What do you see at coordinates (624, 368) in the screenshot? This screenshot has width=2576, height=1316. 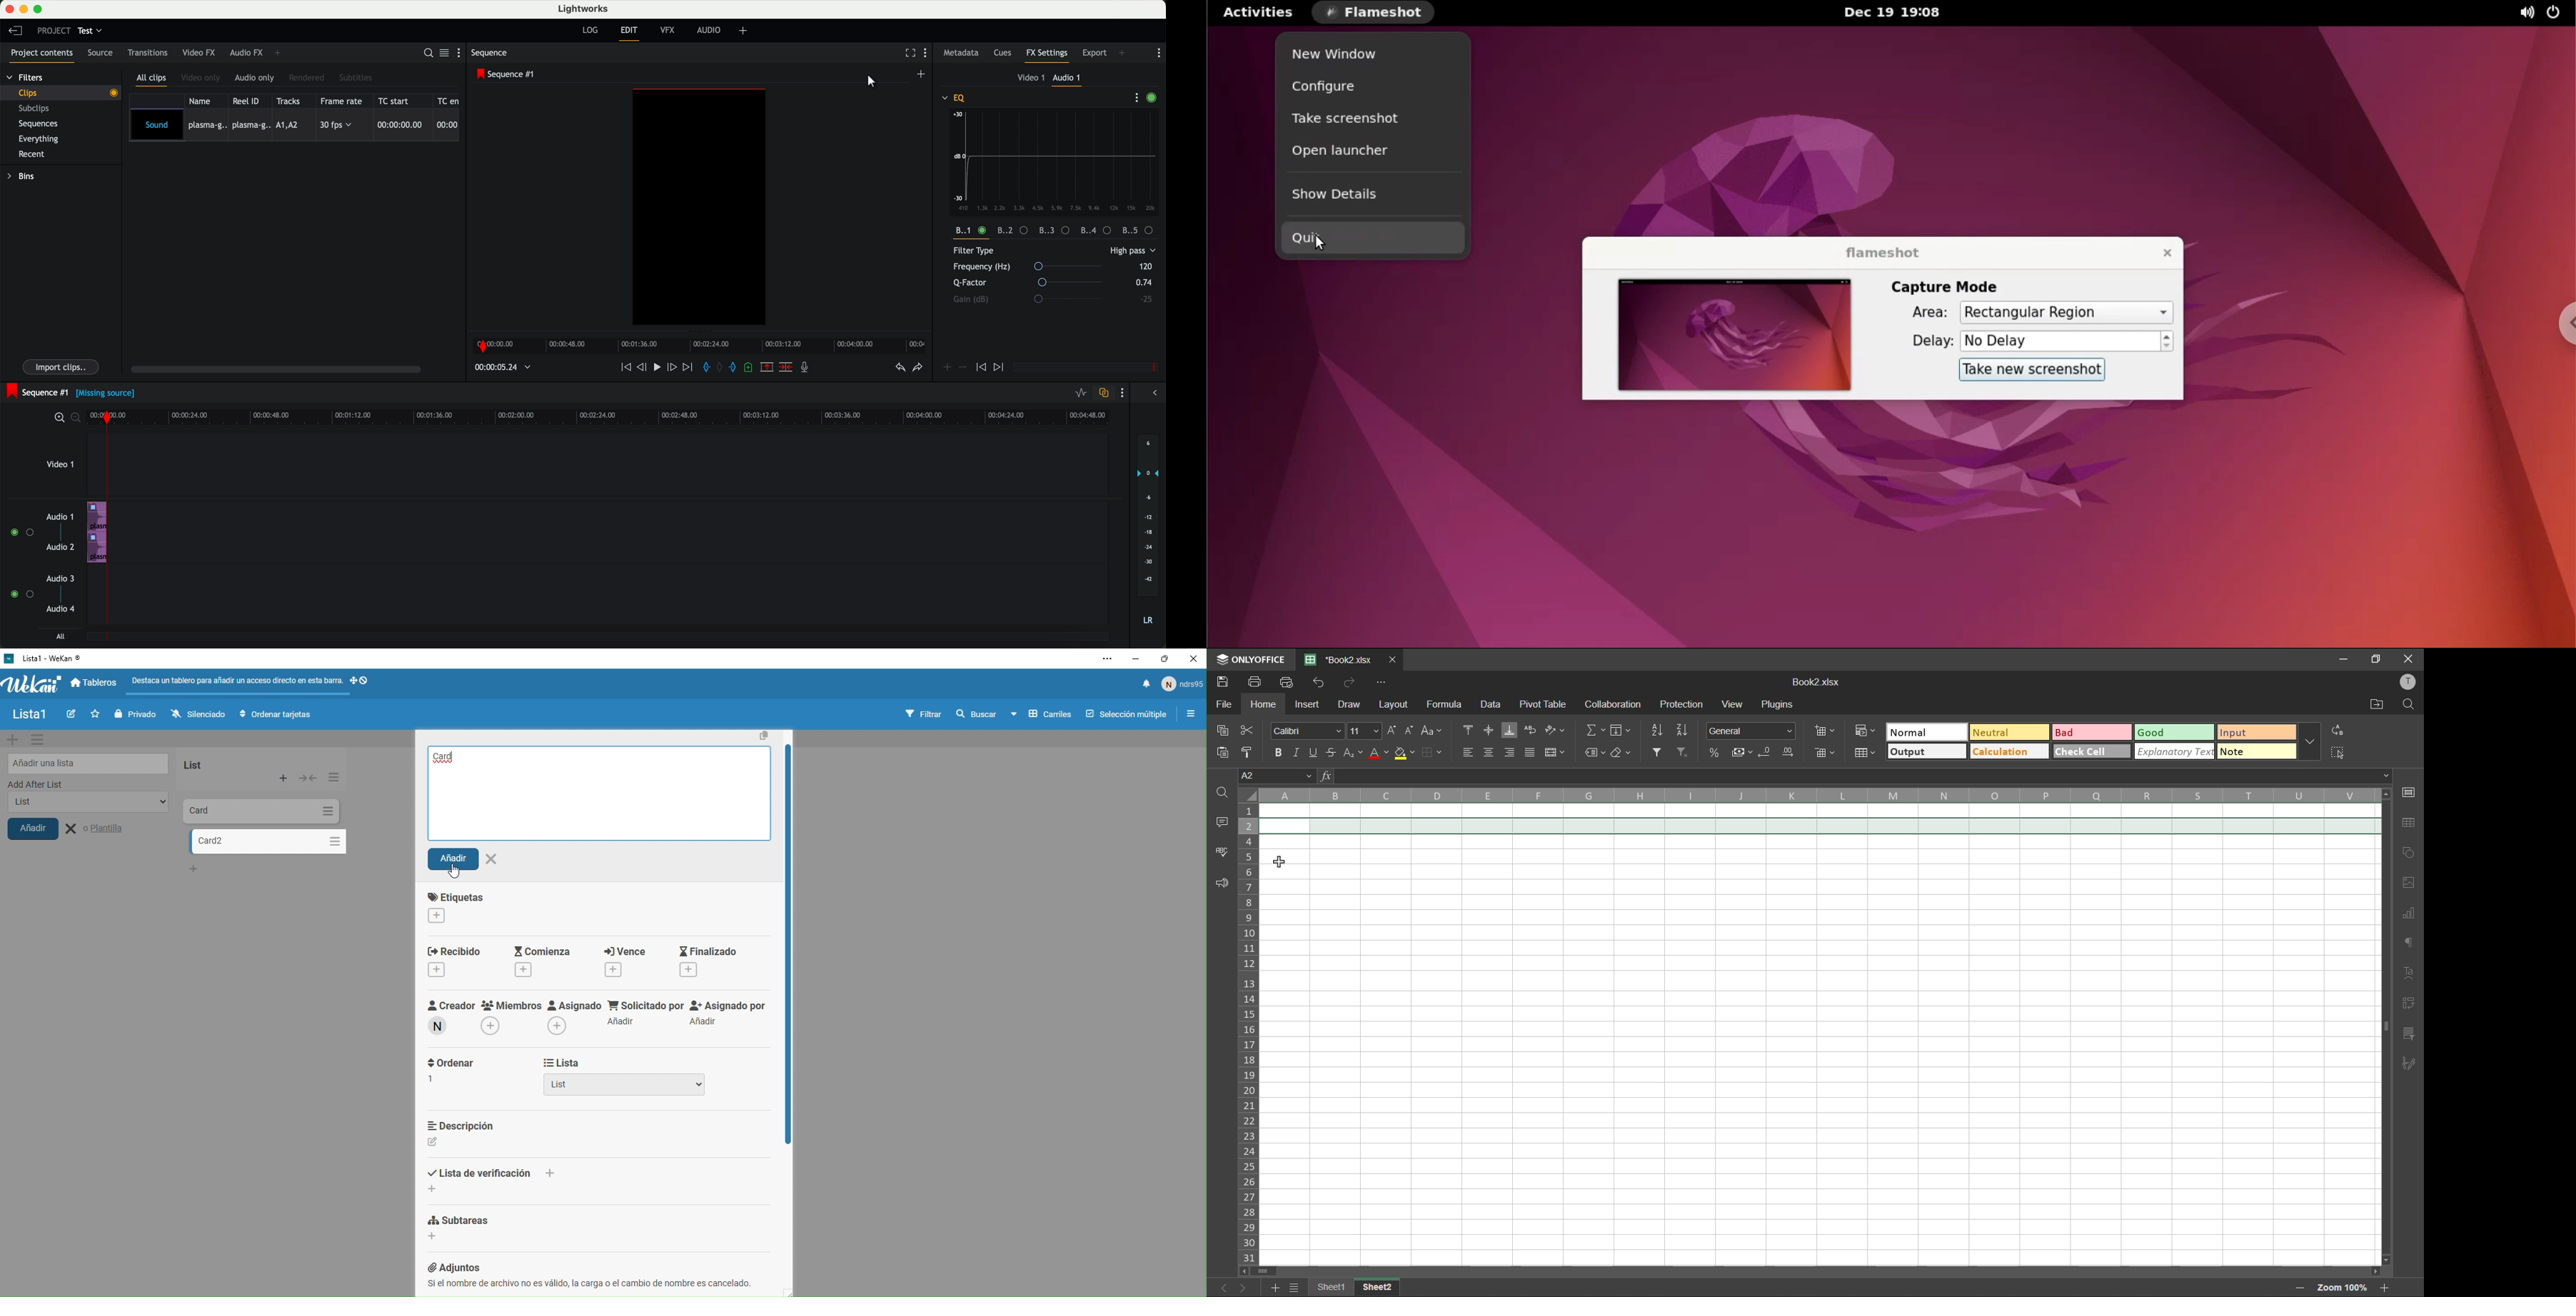 I see `move backward` at bounding box center [624, 368].